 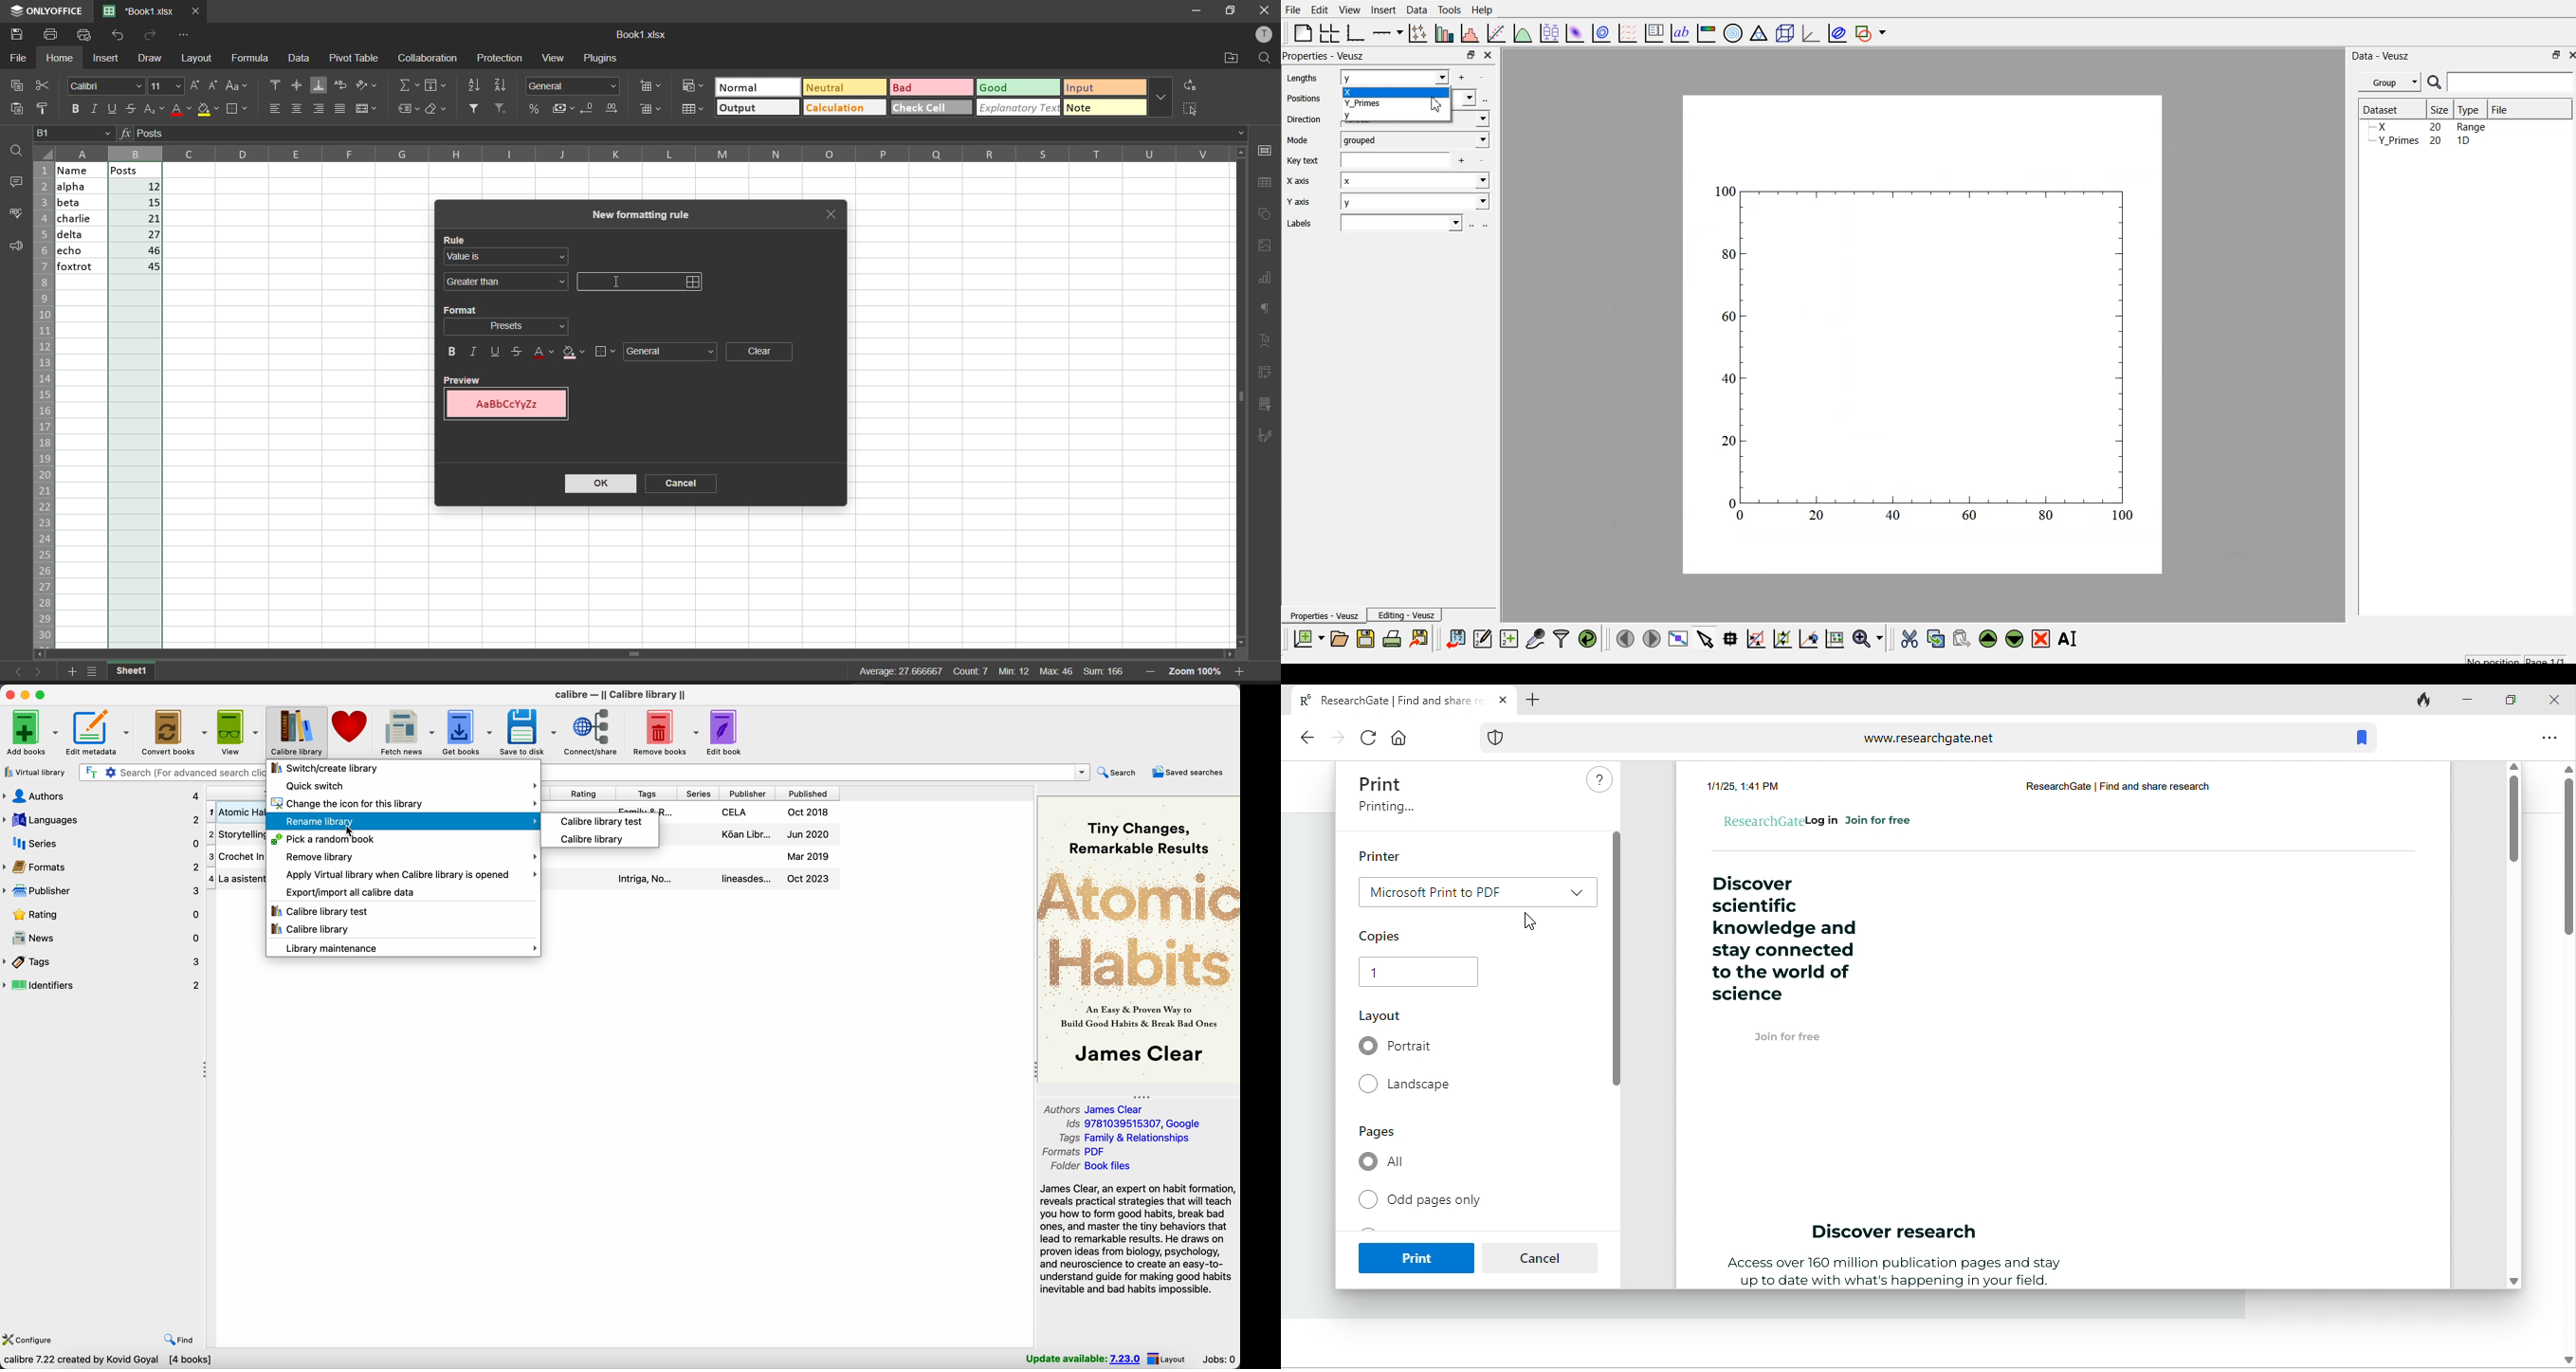 I want to click on Mode grouped, so click(x=1388, y=139).